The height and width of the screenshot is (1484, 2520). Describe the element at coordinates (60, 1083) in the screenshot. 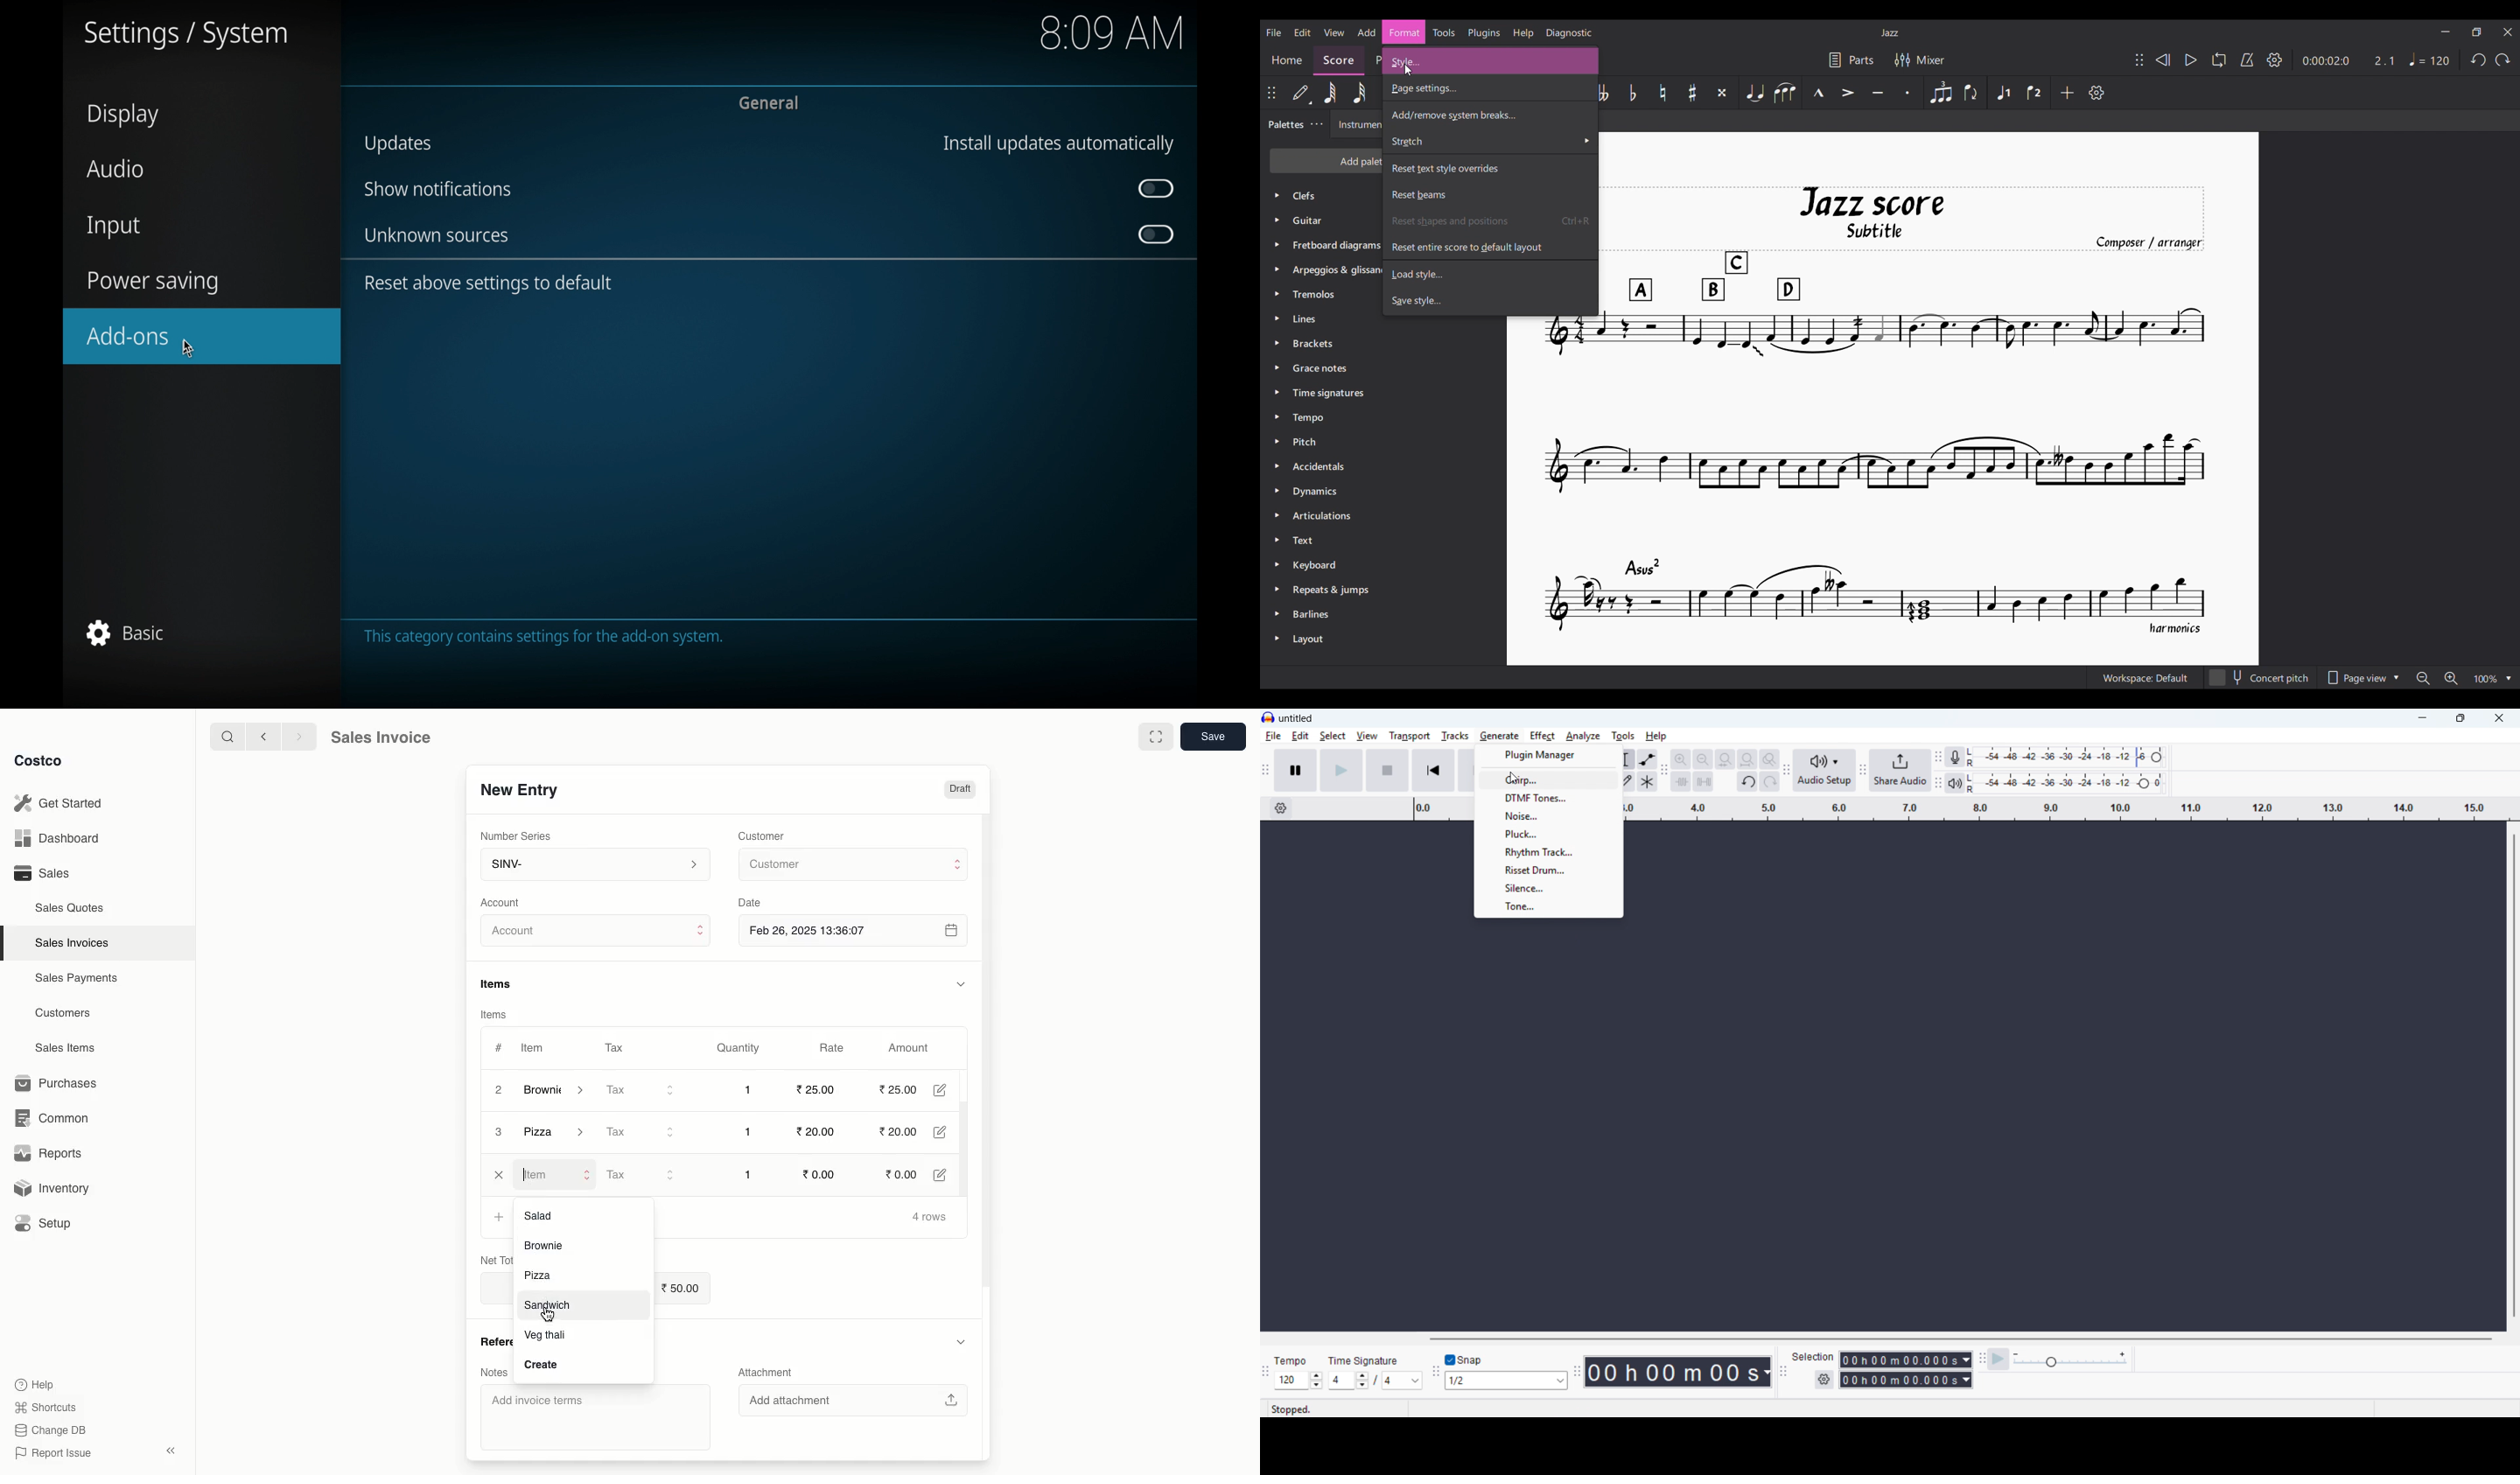

I see `Purchases` at that location.